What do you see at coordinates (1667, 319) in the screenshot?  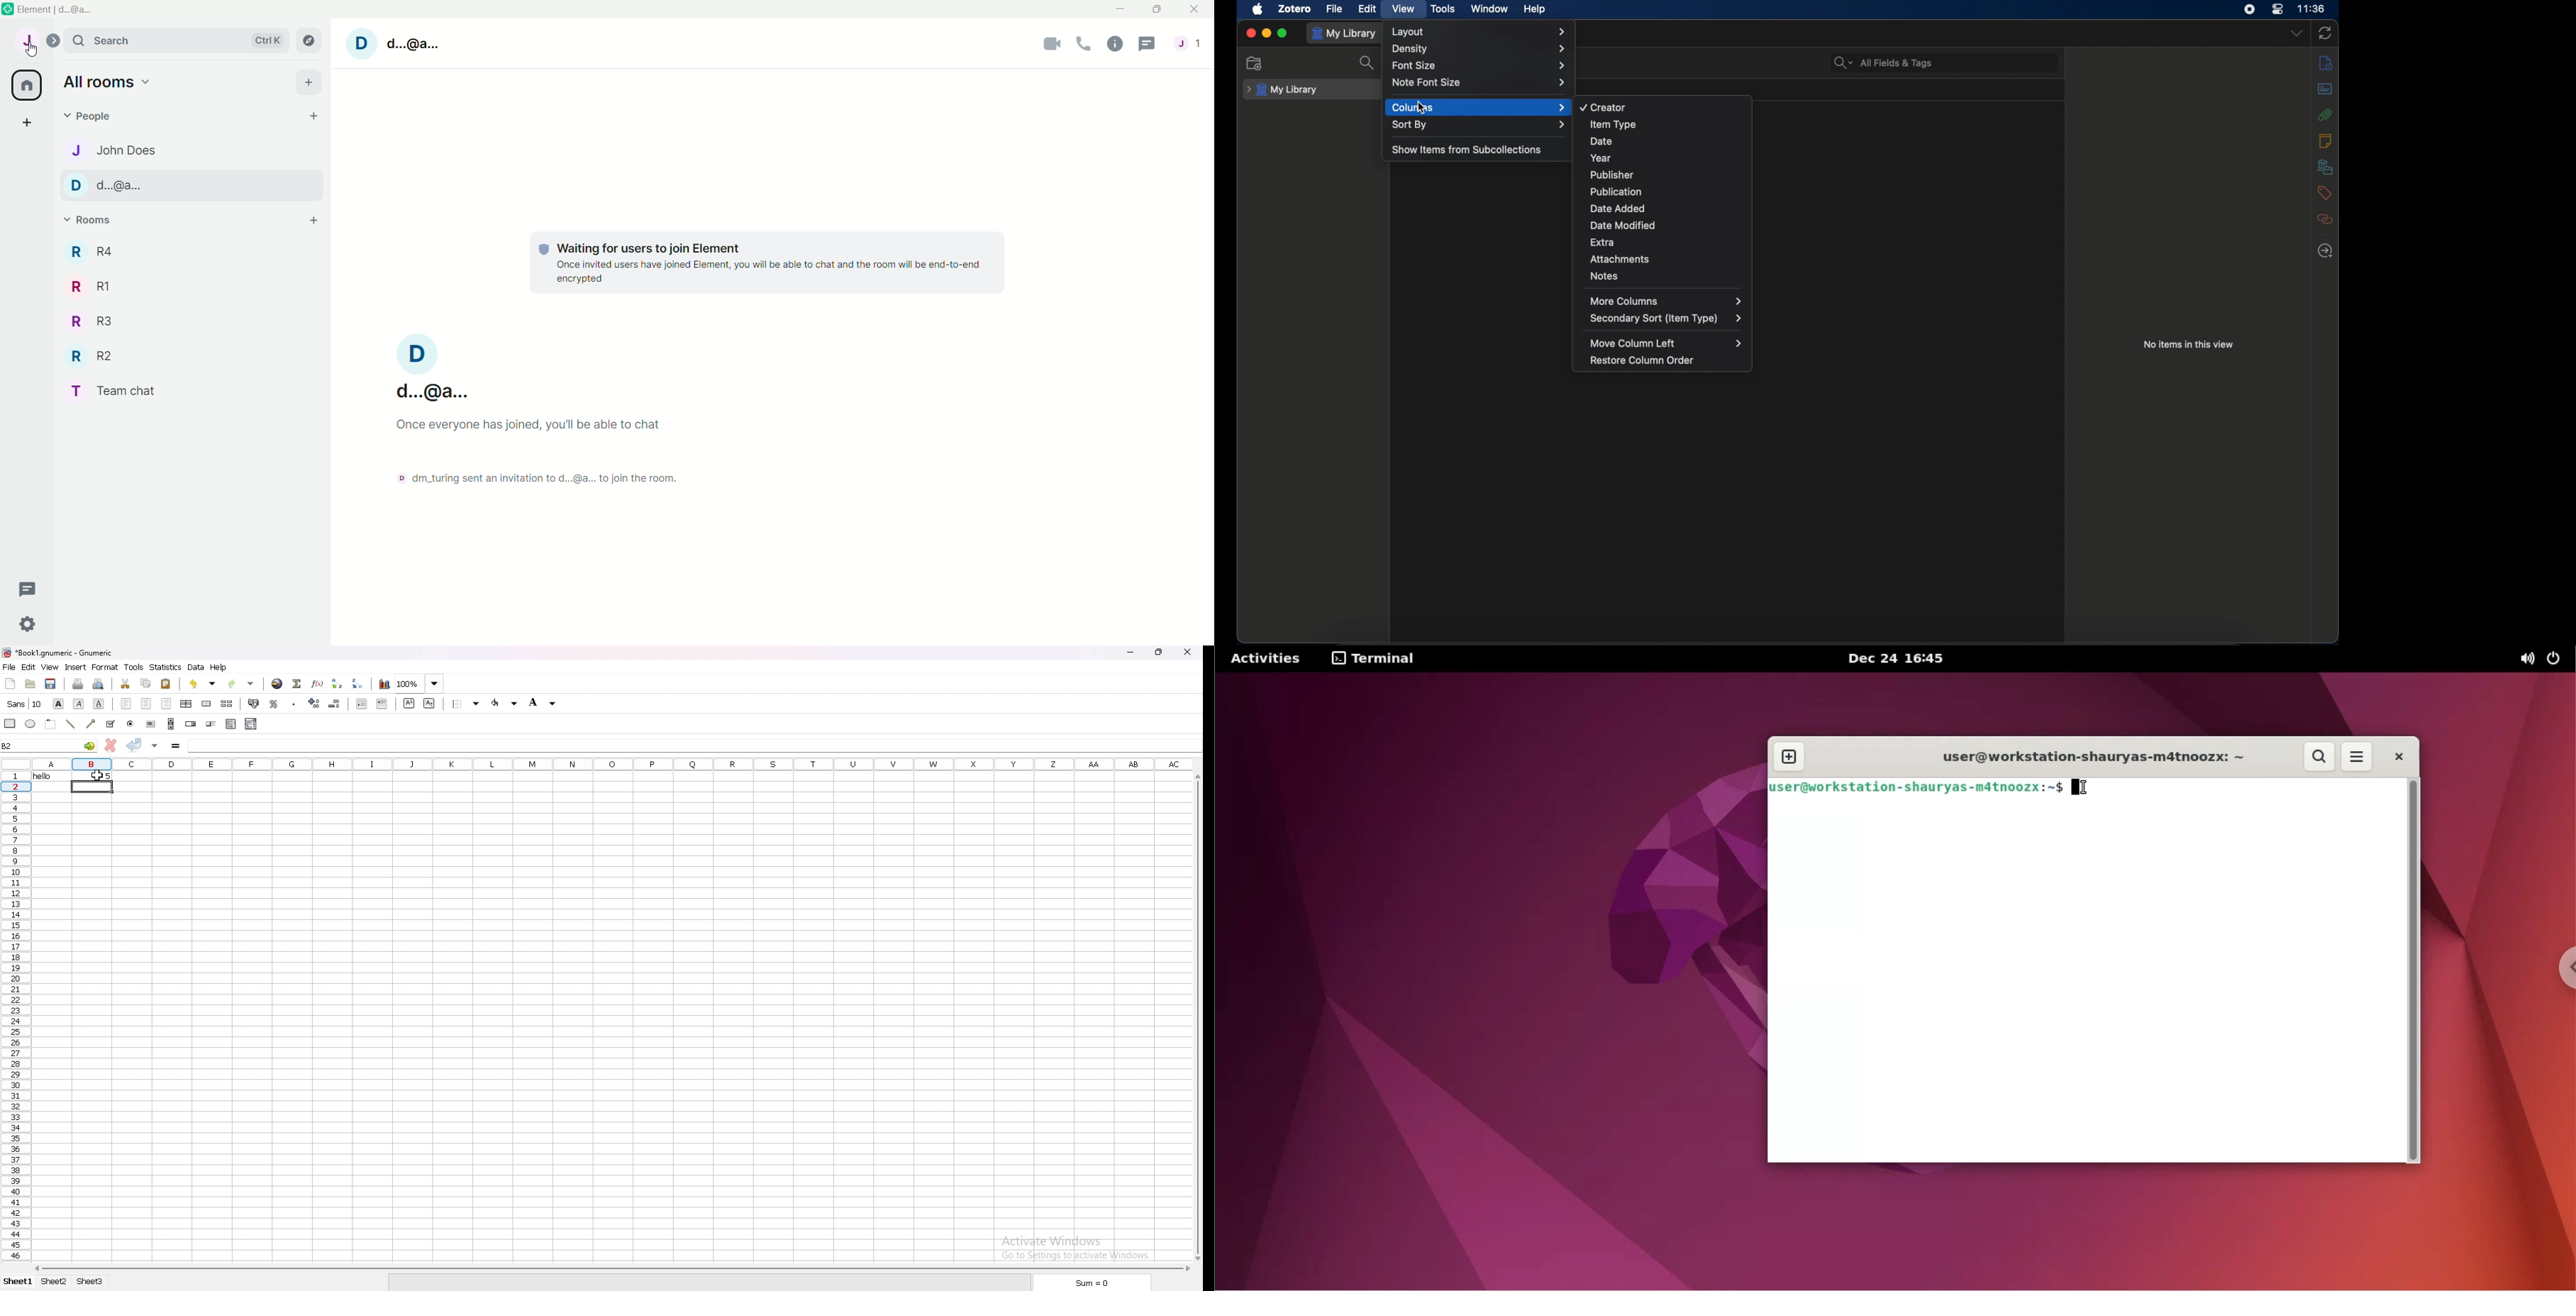 I see `secondary sort (item type)` at bounding box center [1667, 319].